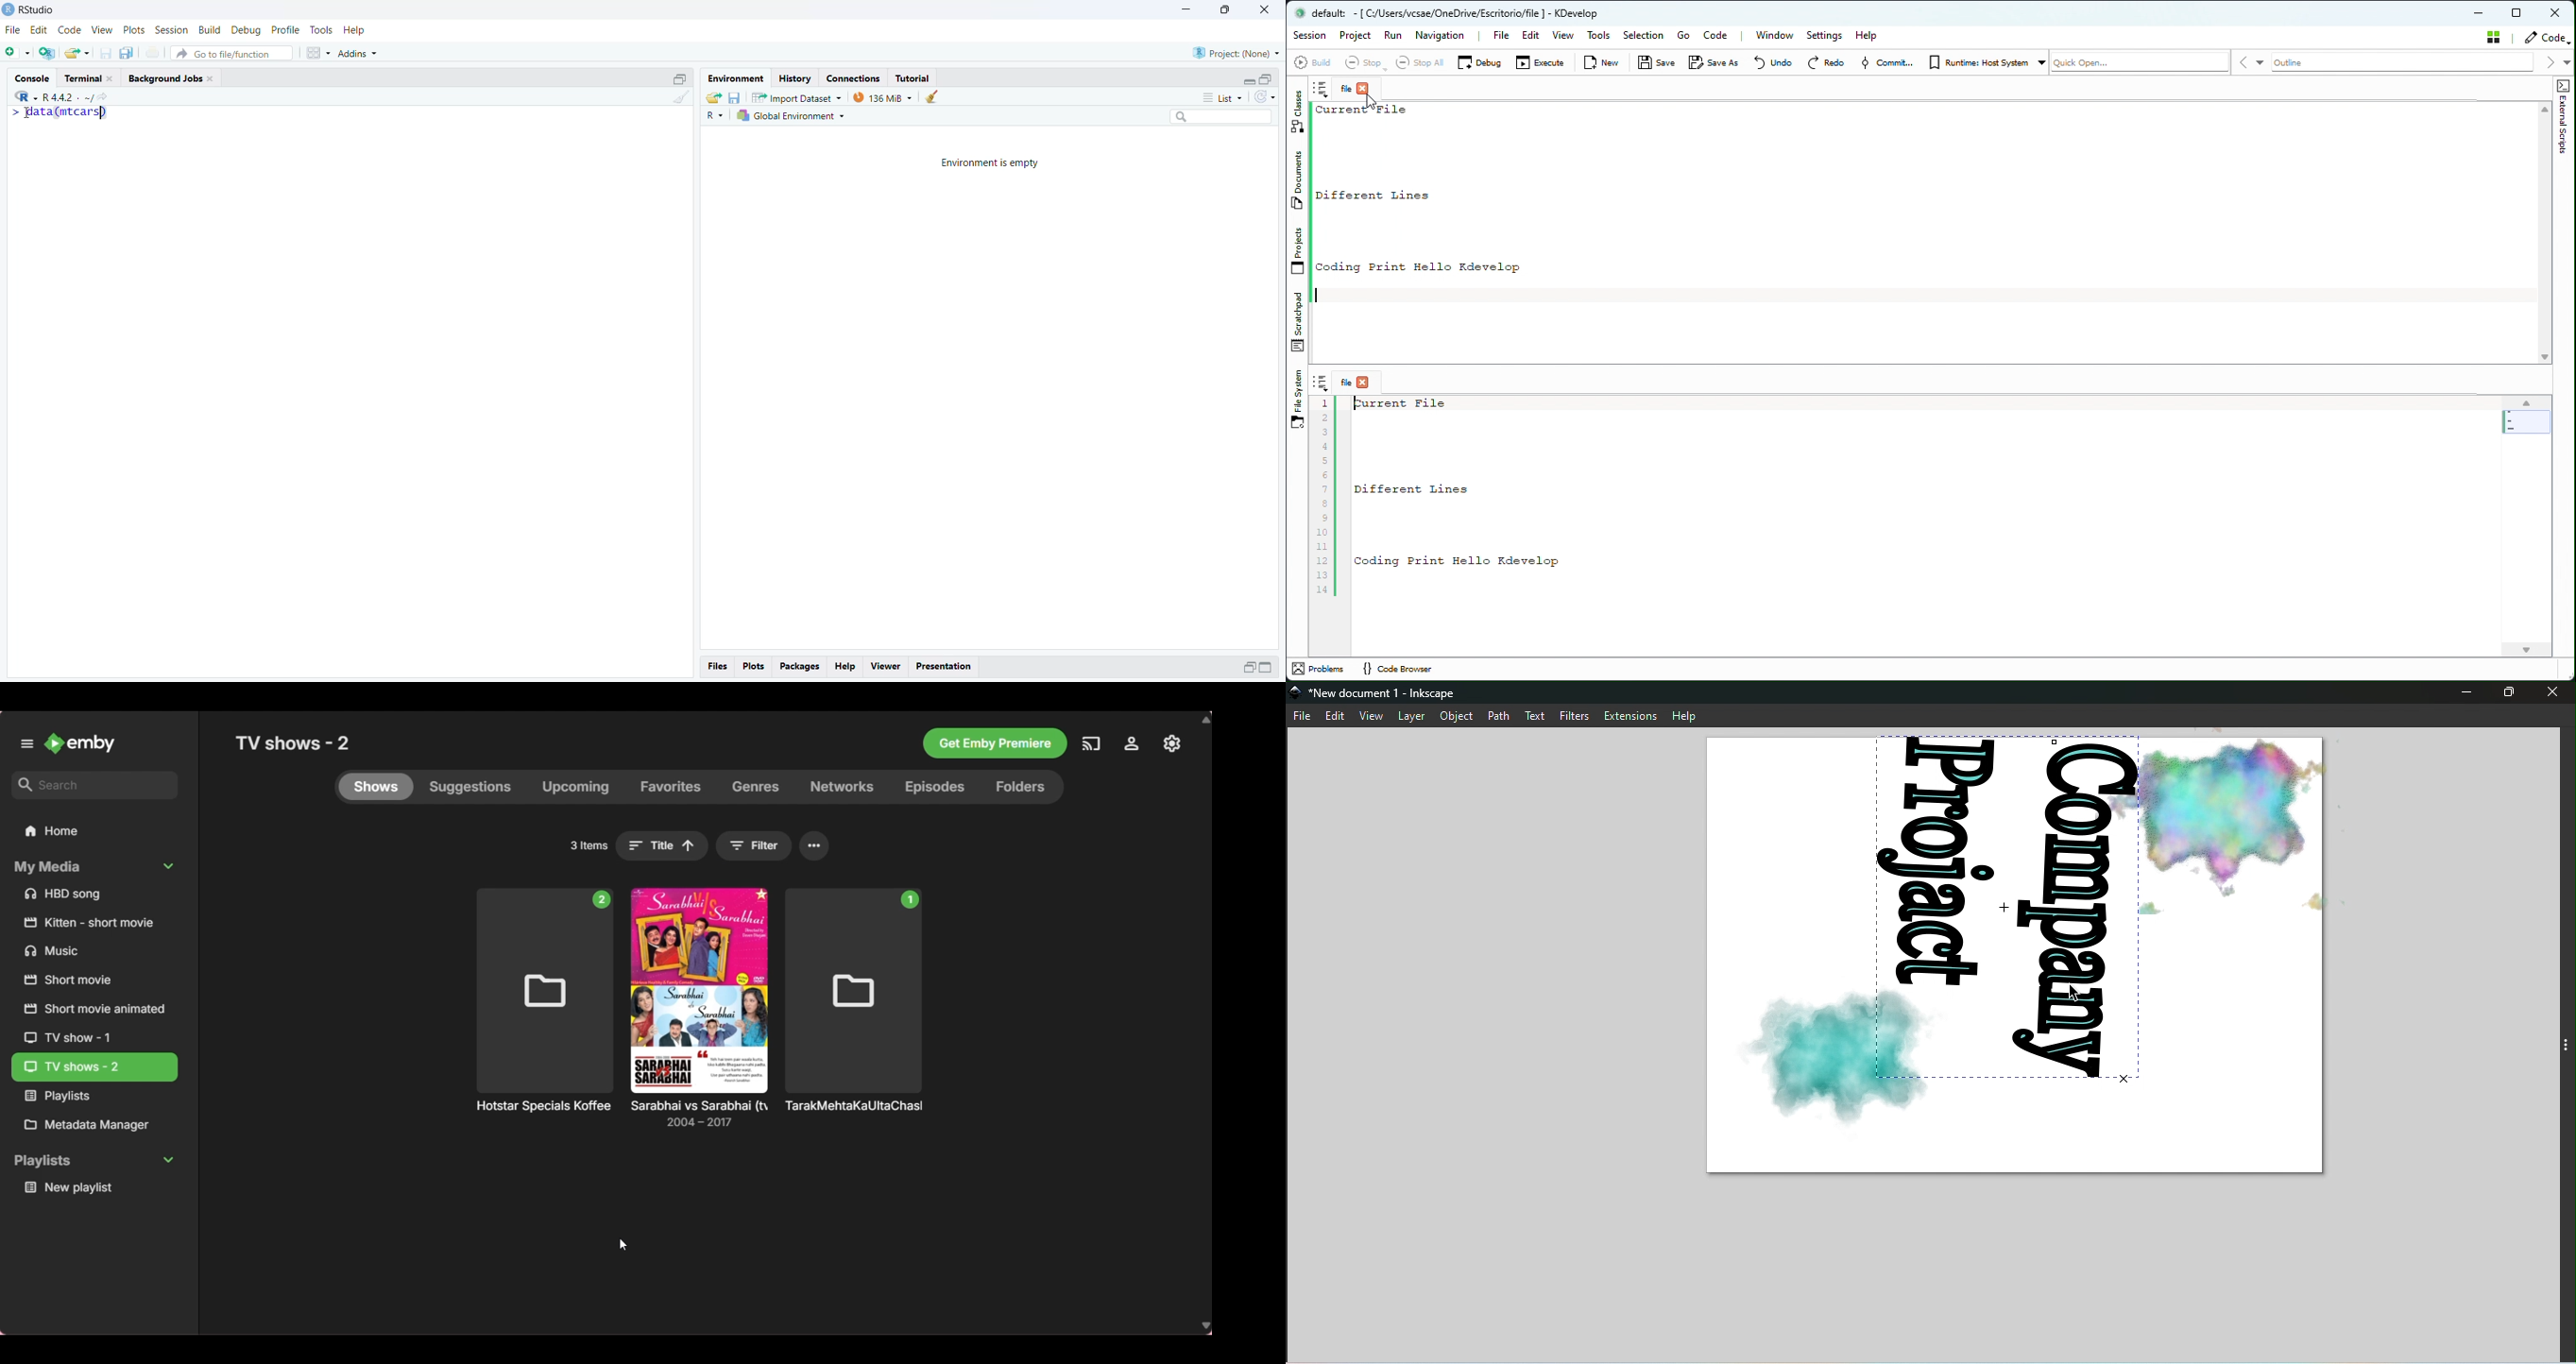 The width and height of the screenshot is (2576, 1372). I want to click on Current File  Different Line   Coding Print Hello KDevelop, so click(1922, 226).